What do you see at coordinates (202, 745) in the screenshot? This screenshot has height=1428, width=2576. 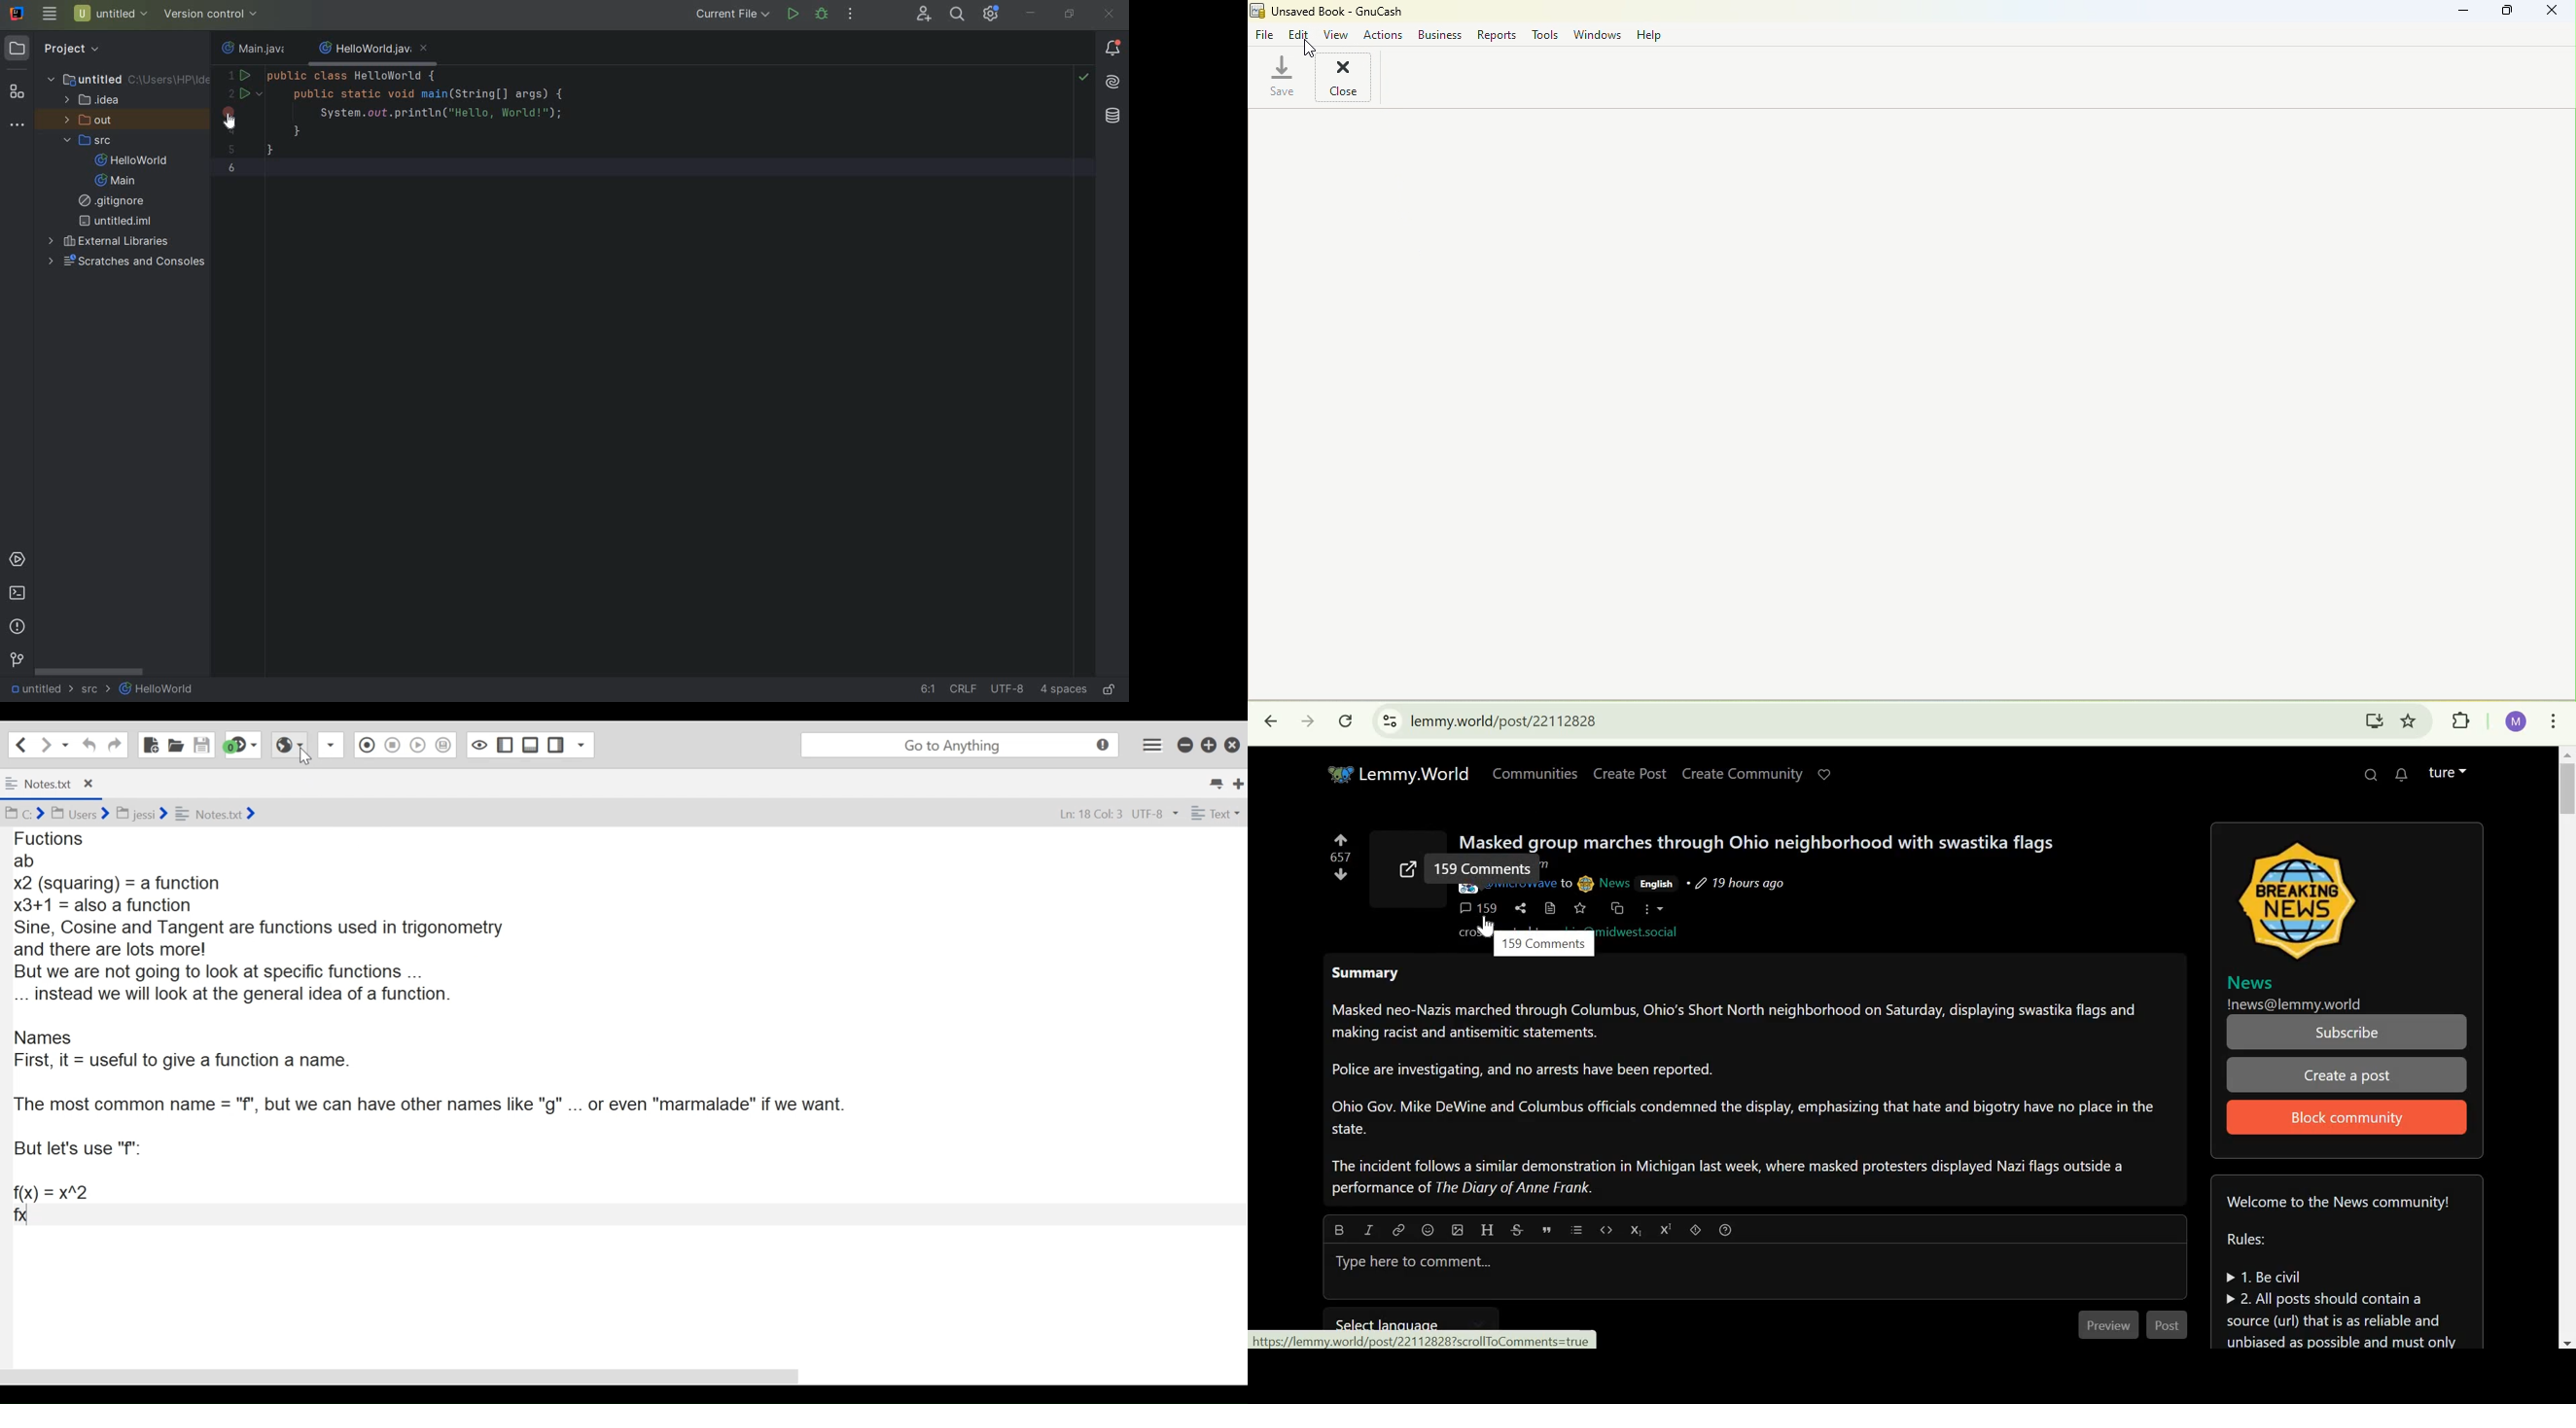 I see `Save file` at bounding box center [202, 745].